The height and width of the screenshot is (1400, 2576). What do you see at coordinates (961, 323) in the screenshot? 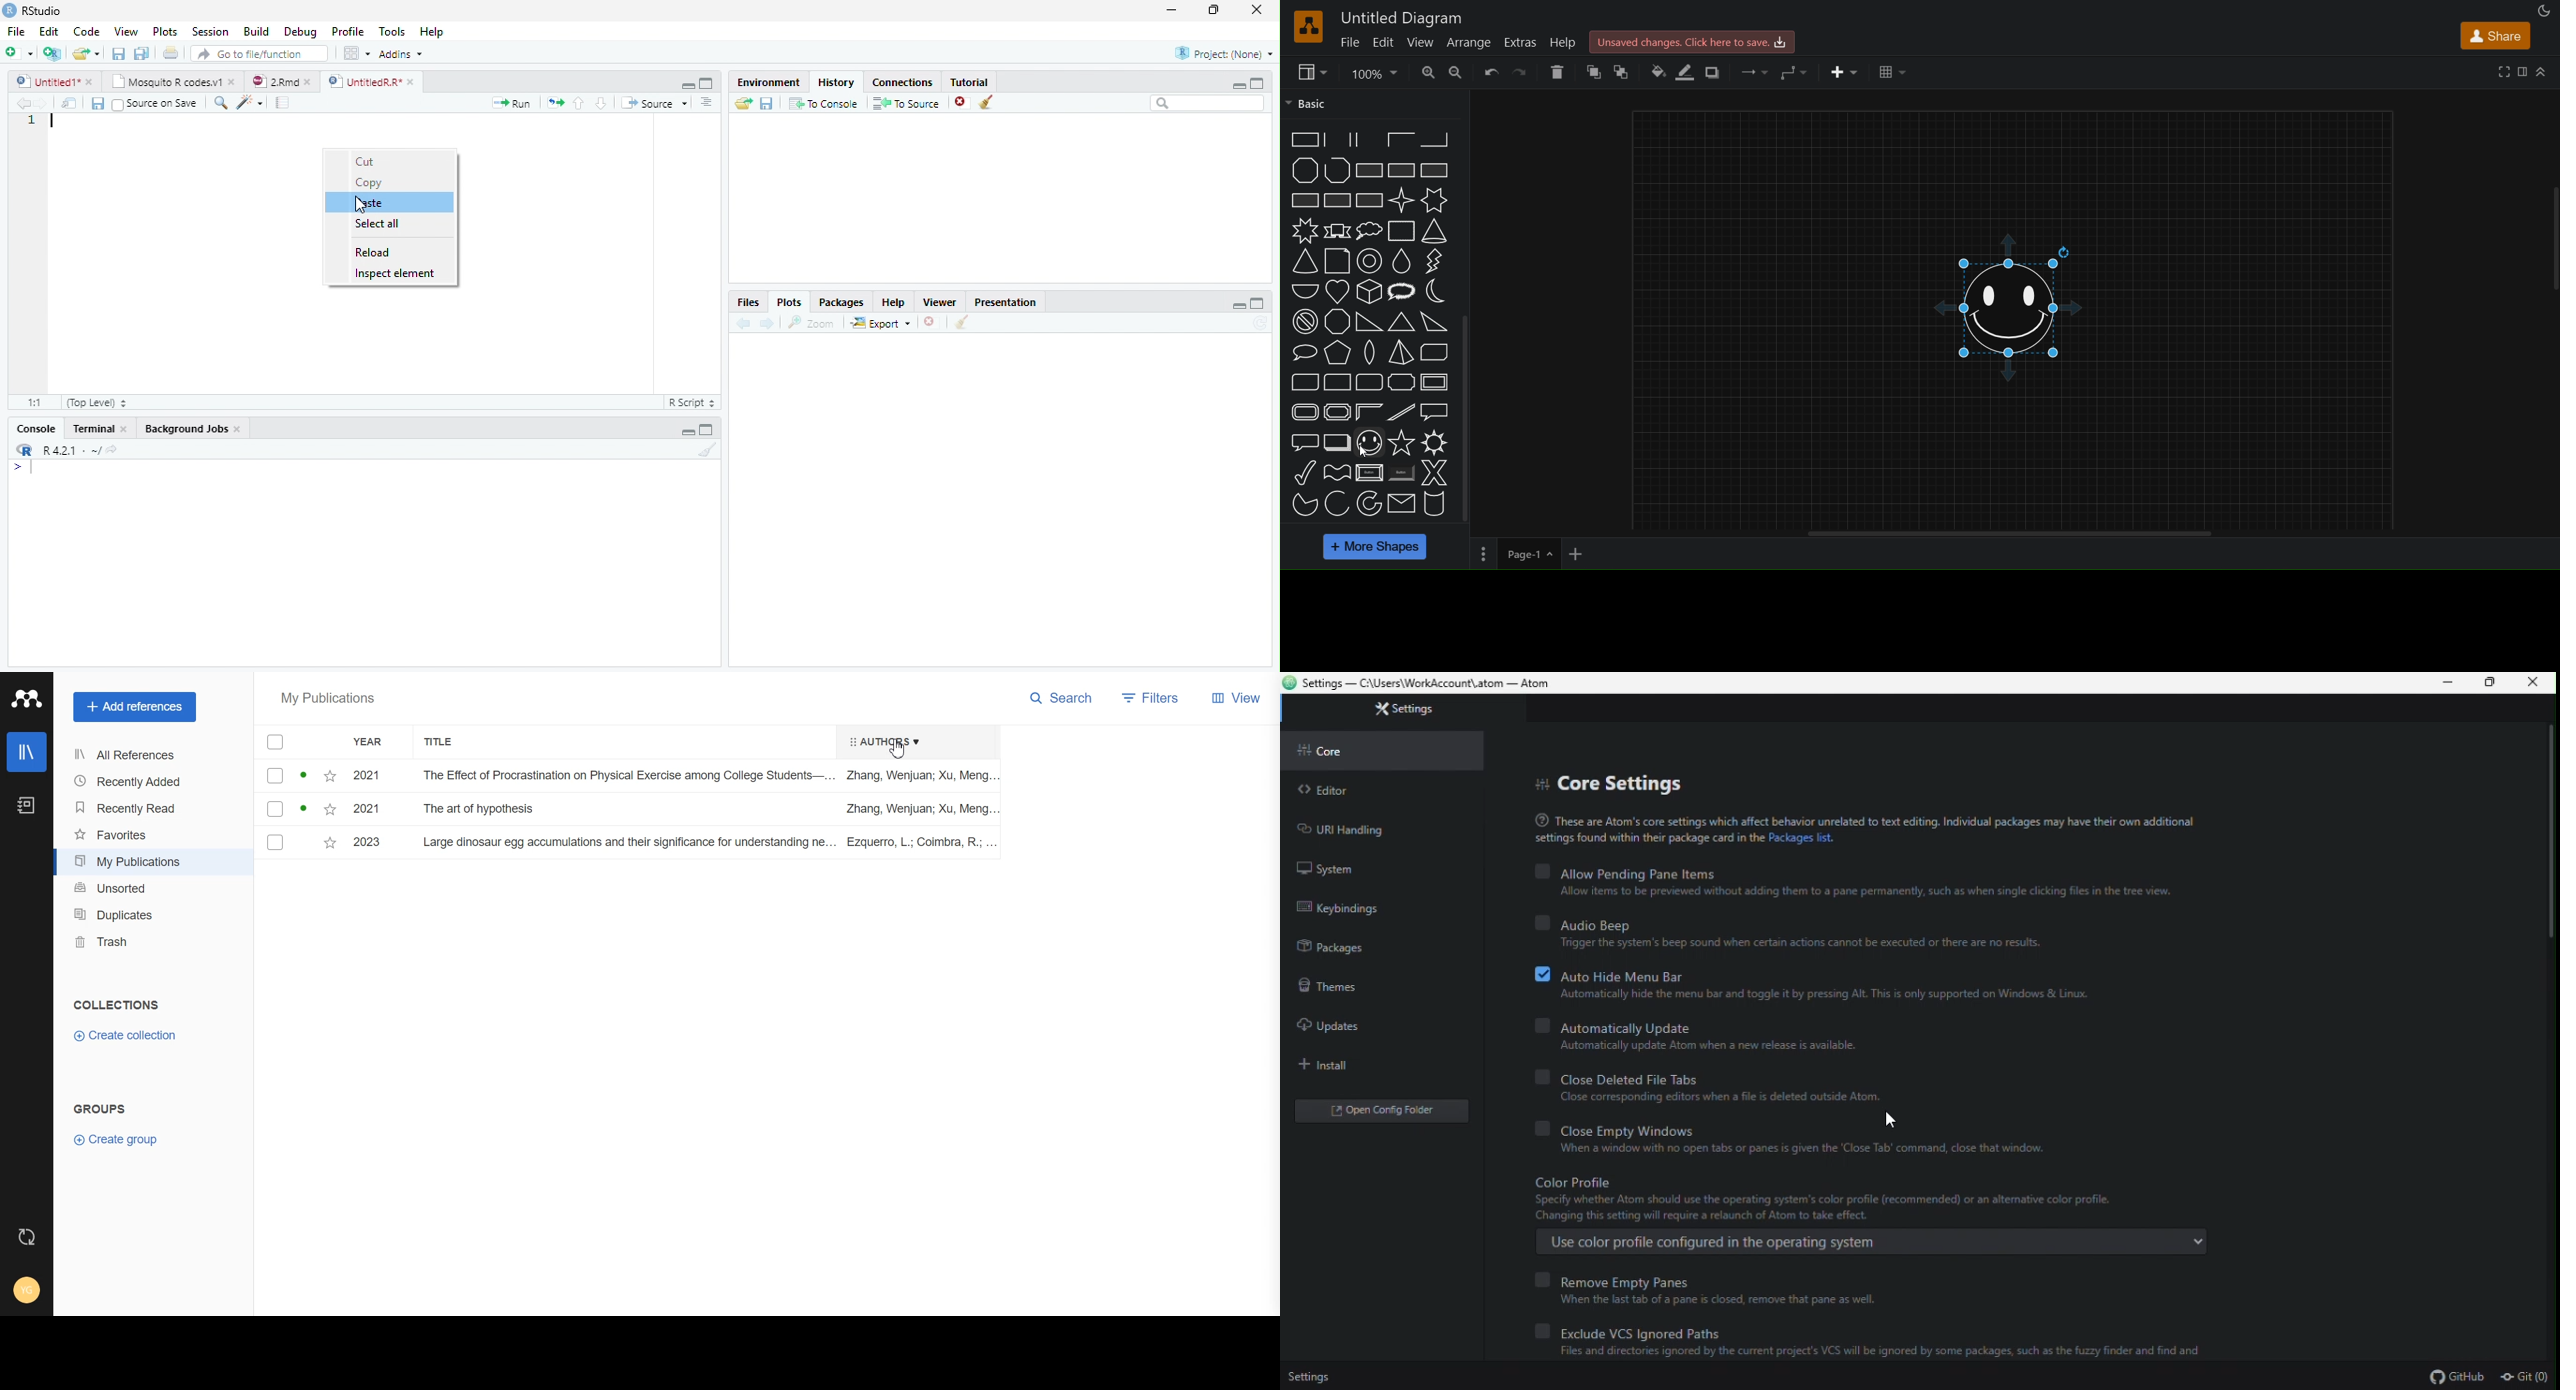
I see `Clean` at bounding box center [961, 323].